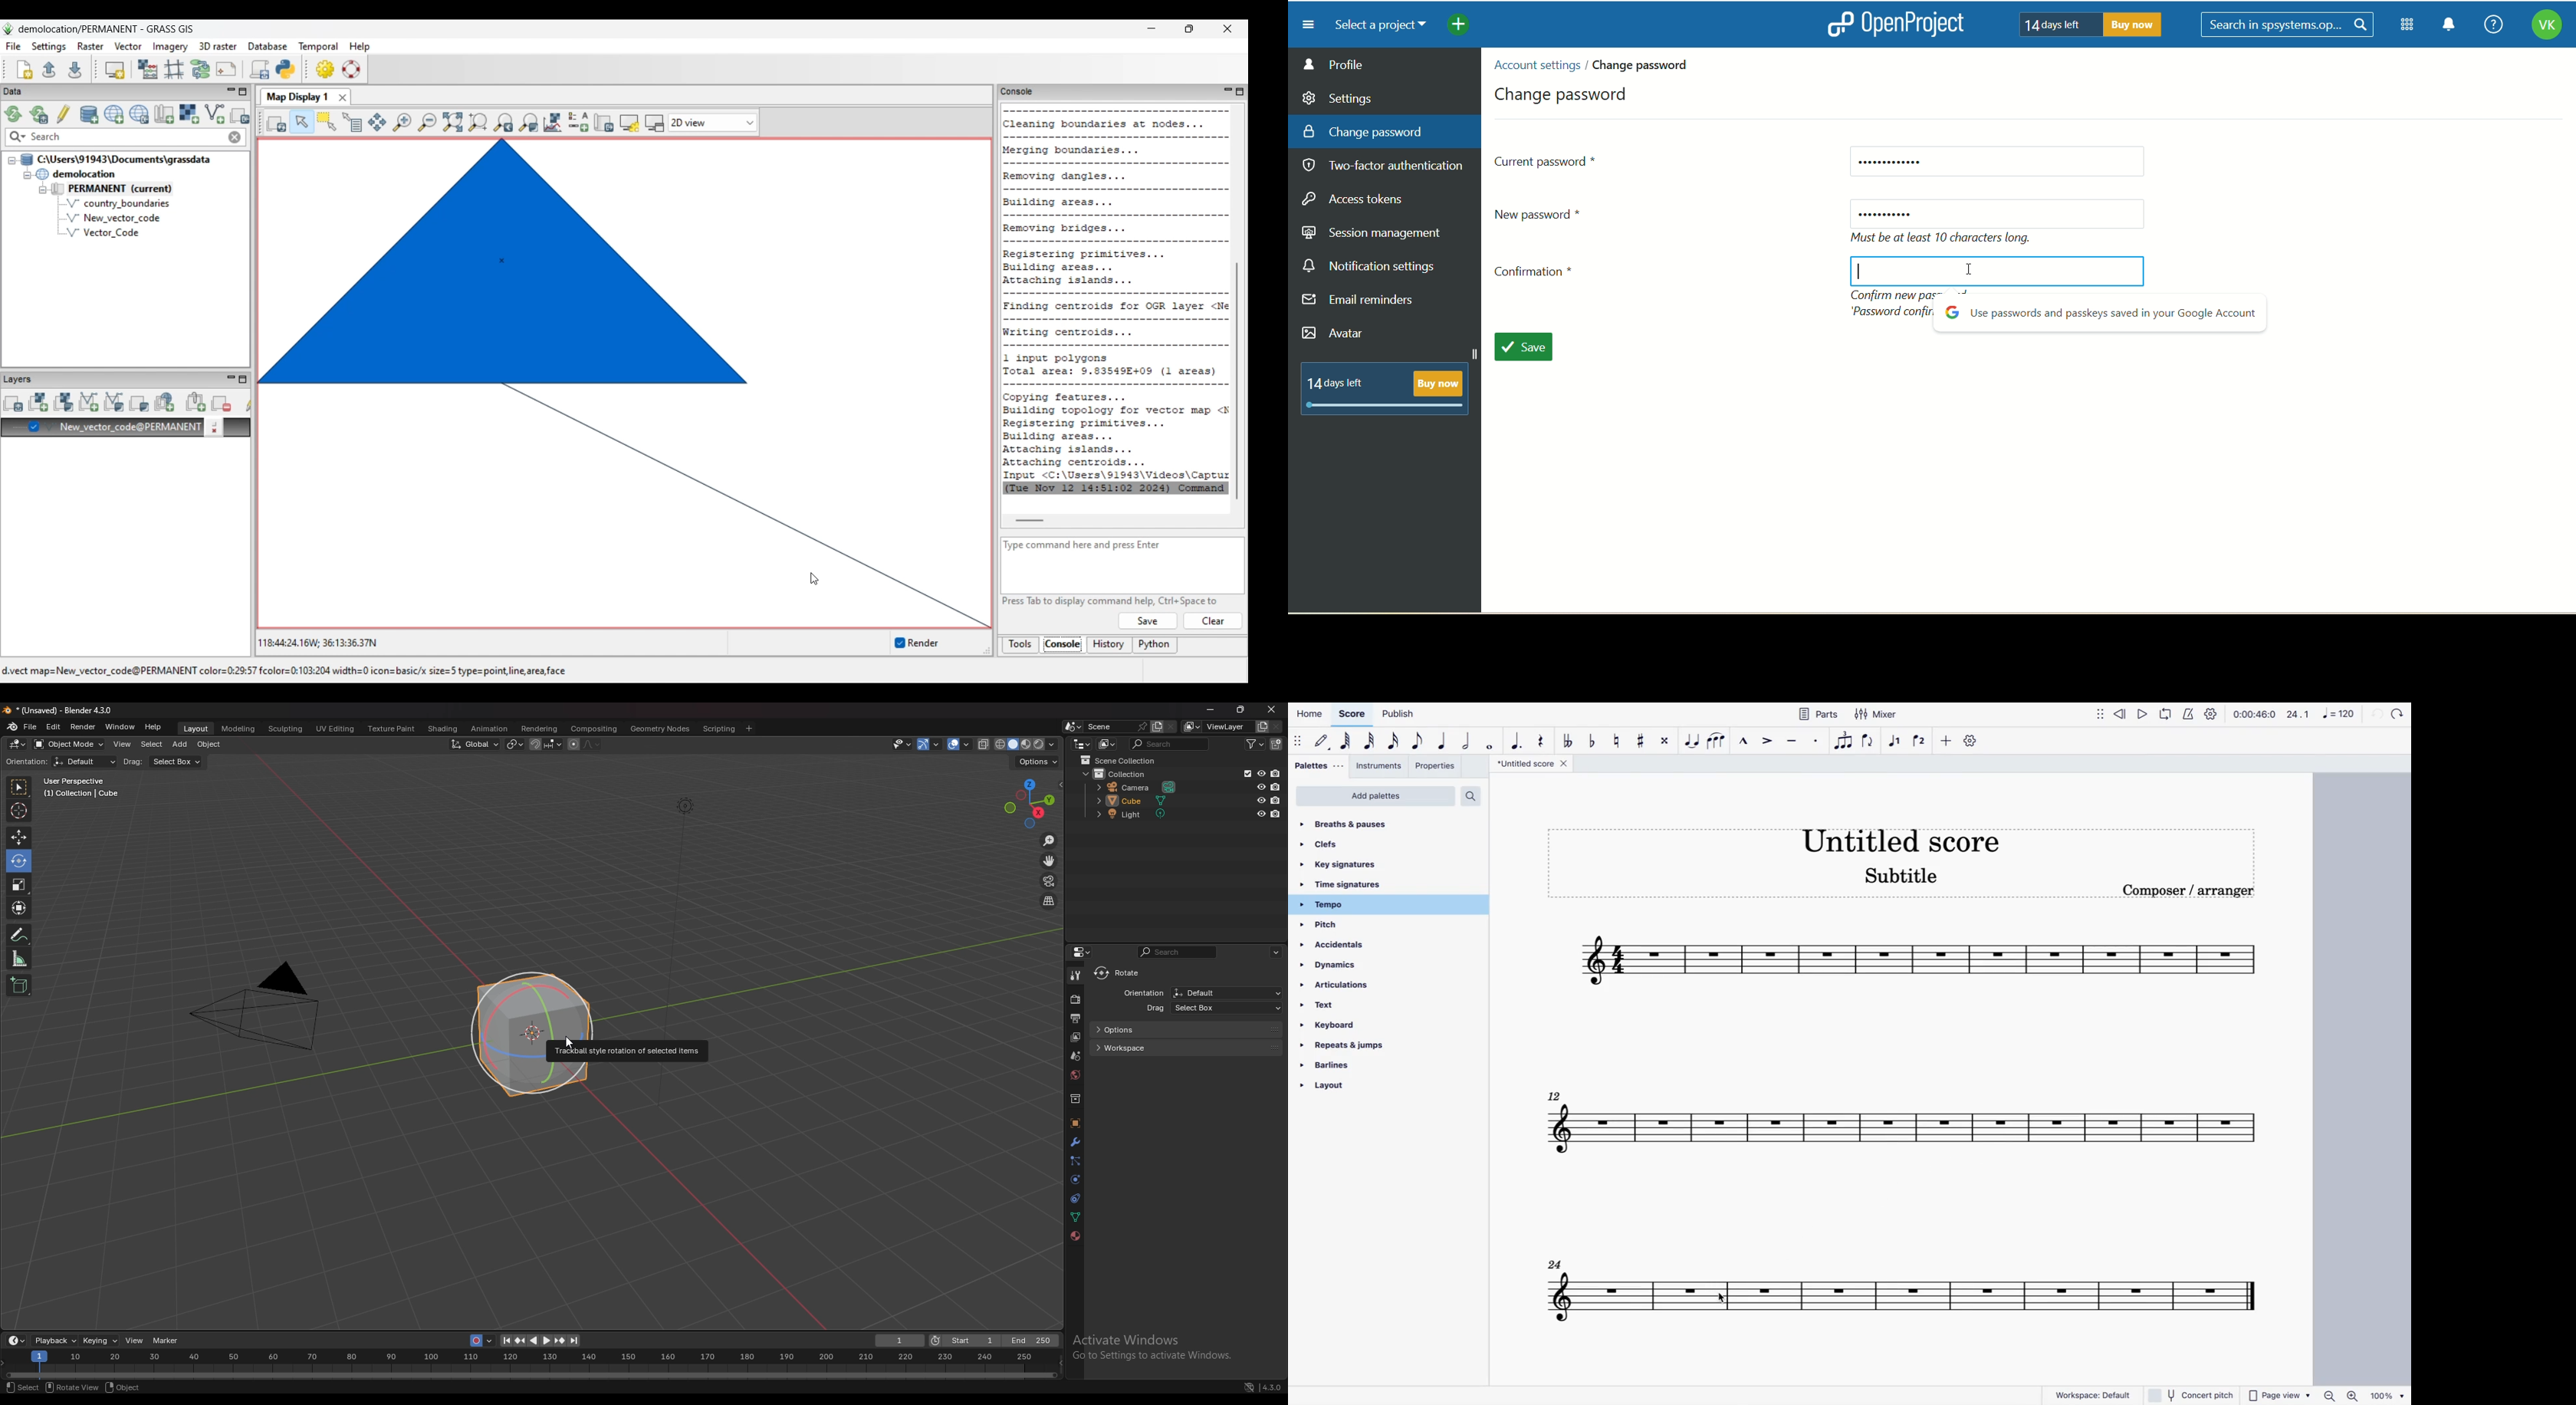 This screenshot has width=2576, height=1428. What do you see at coordinates (2193, 1396) in the screenshot?
I see `concert pitch` at bounding box center [2193, 1396].